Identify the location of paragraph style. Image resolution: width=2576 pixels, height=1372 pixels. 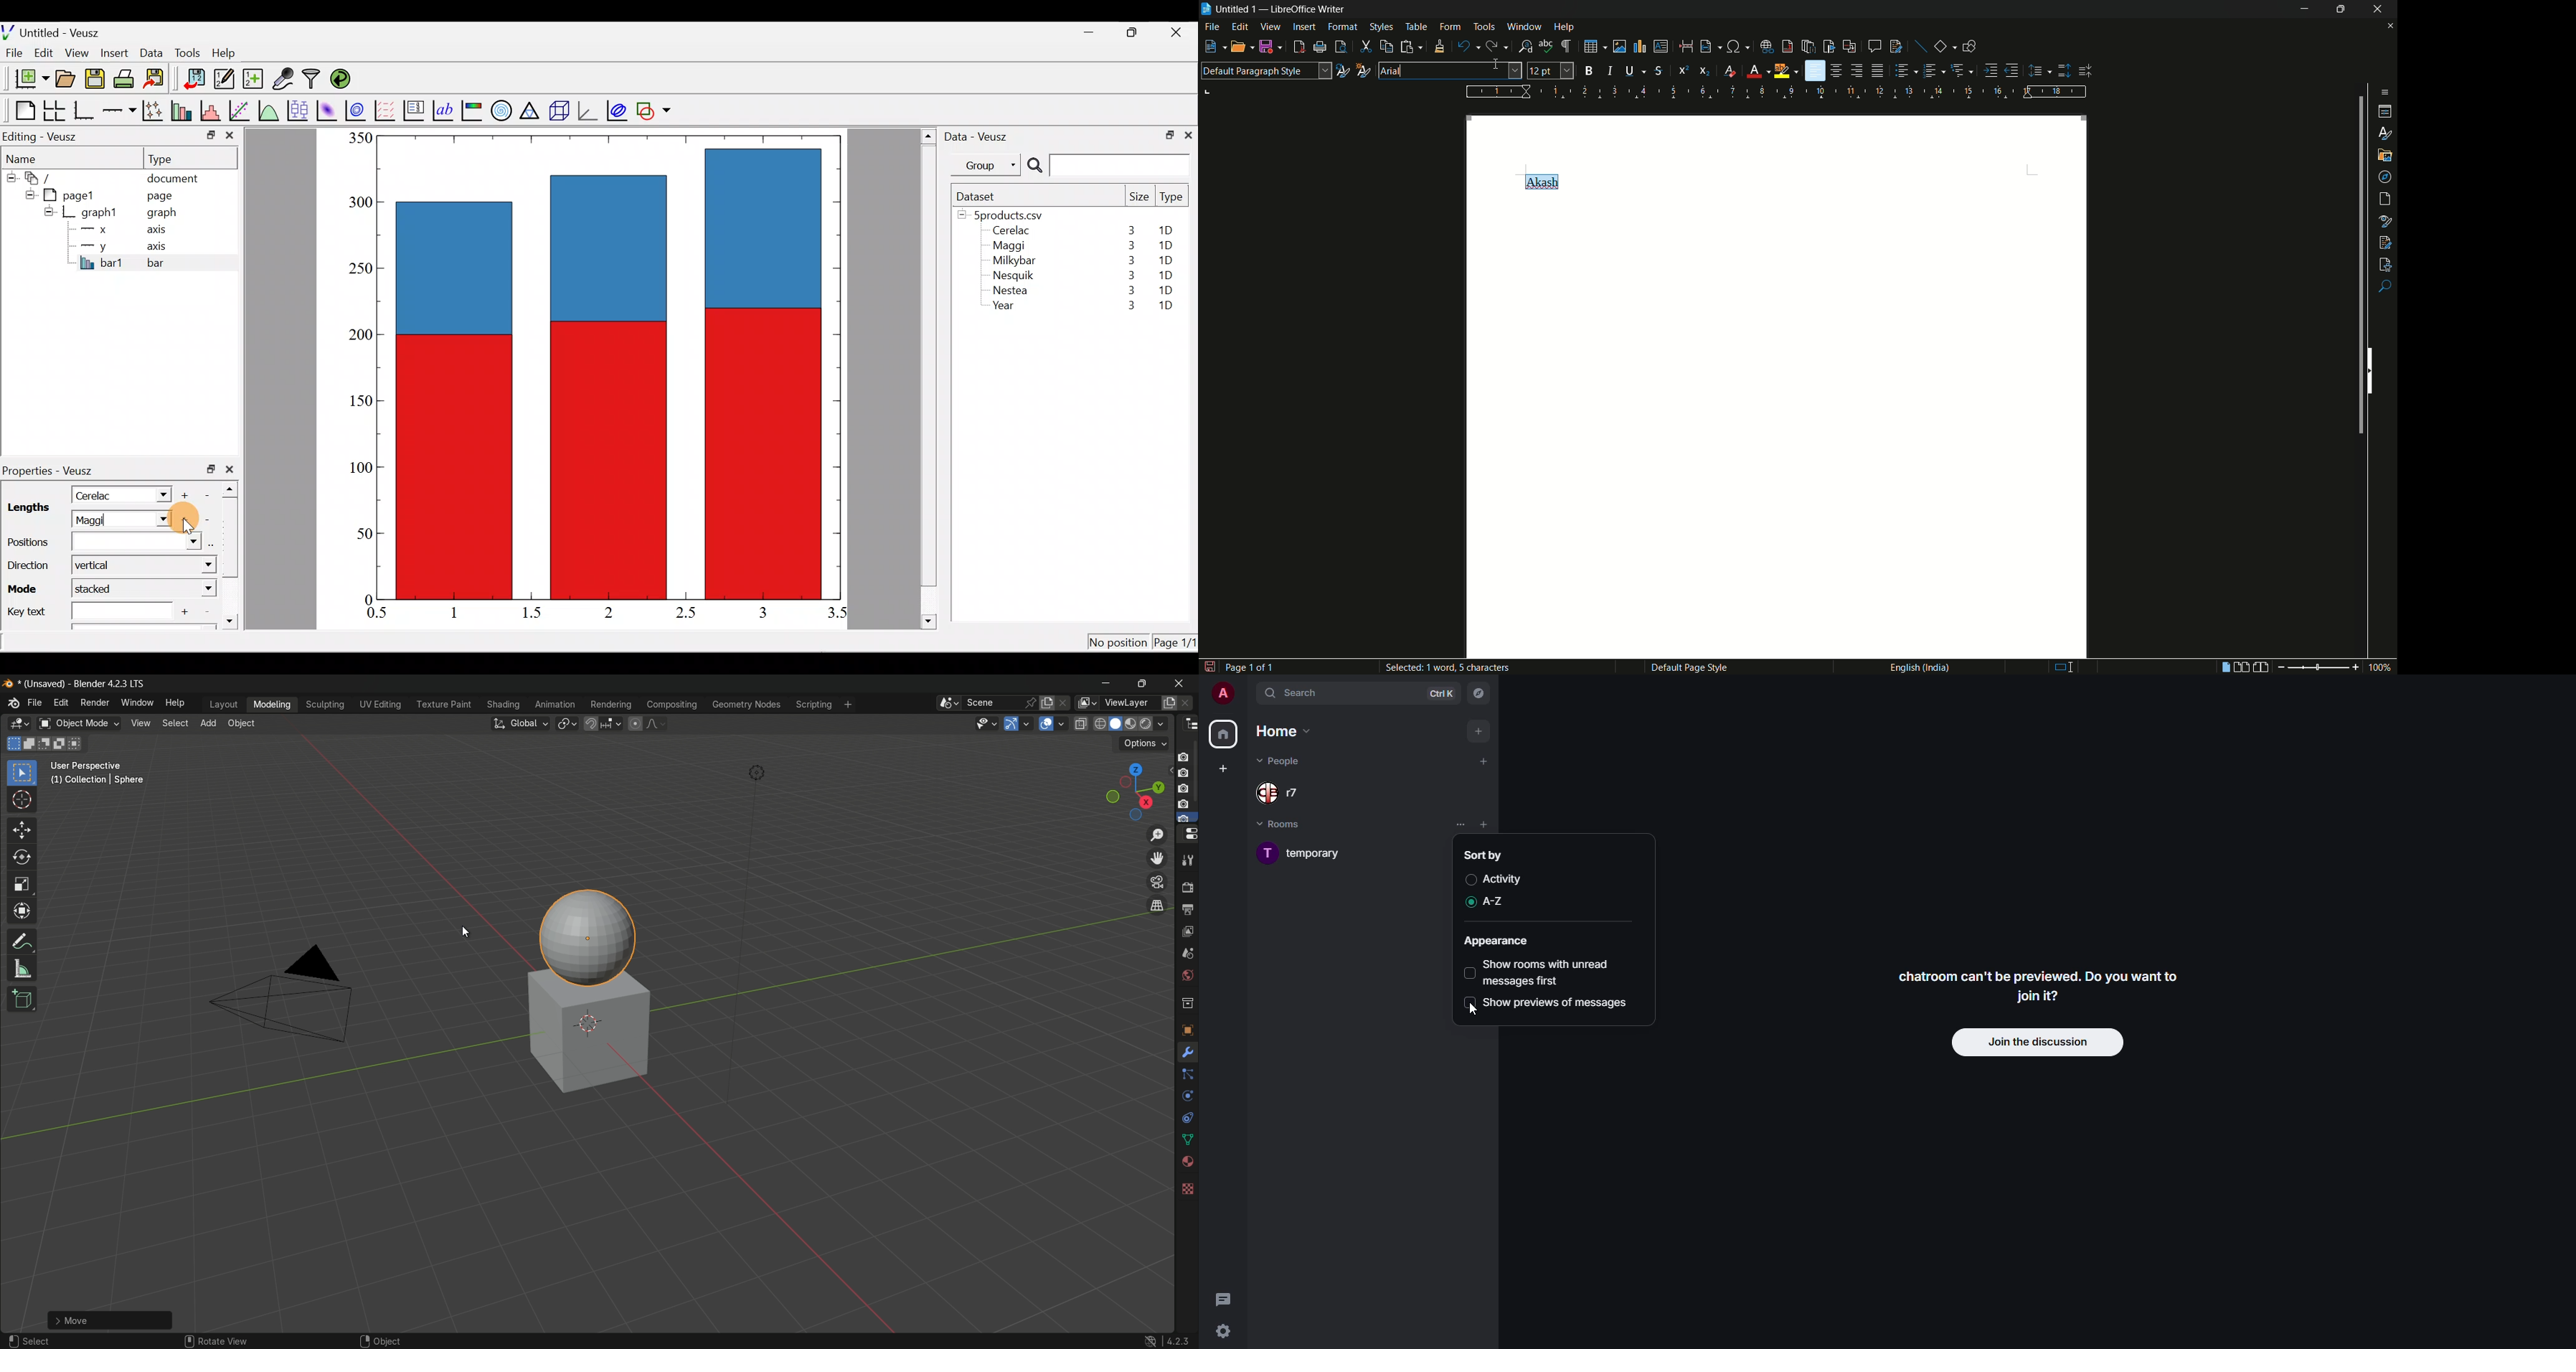
(1265, 71).